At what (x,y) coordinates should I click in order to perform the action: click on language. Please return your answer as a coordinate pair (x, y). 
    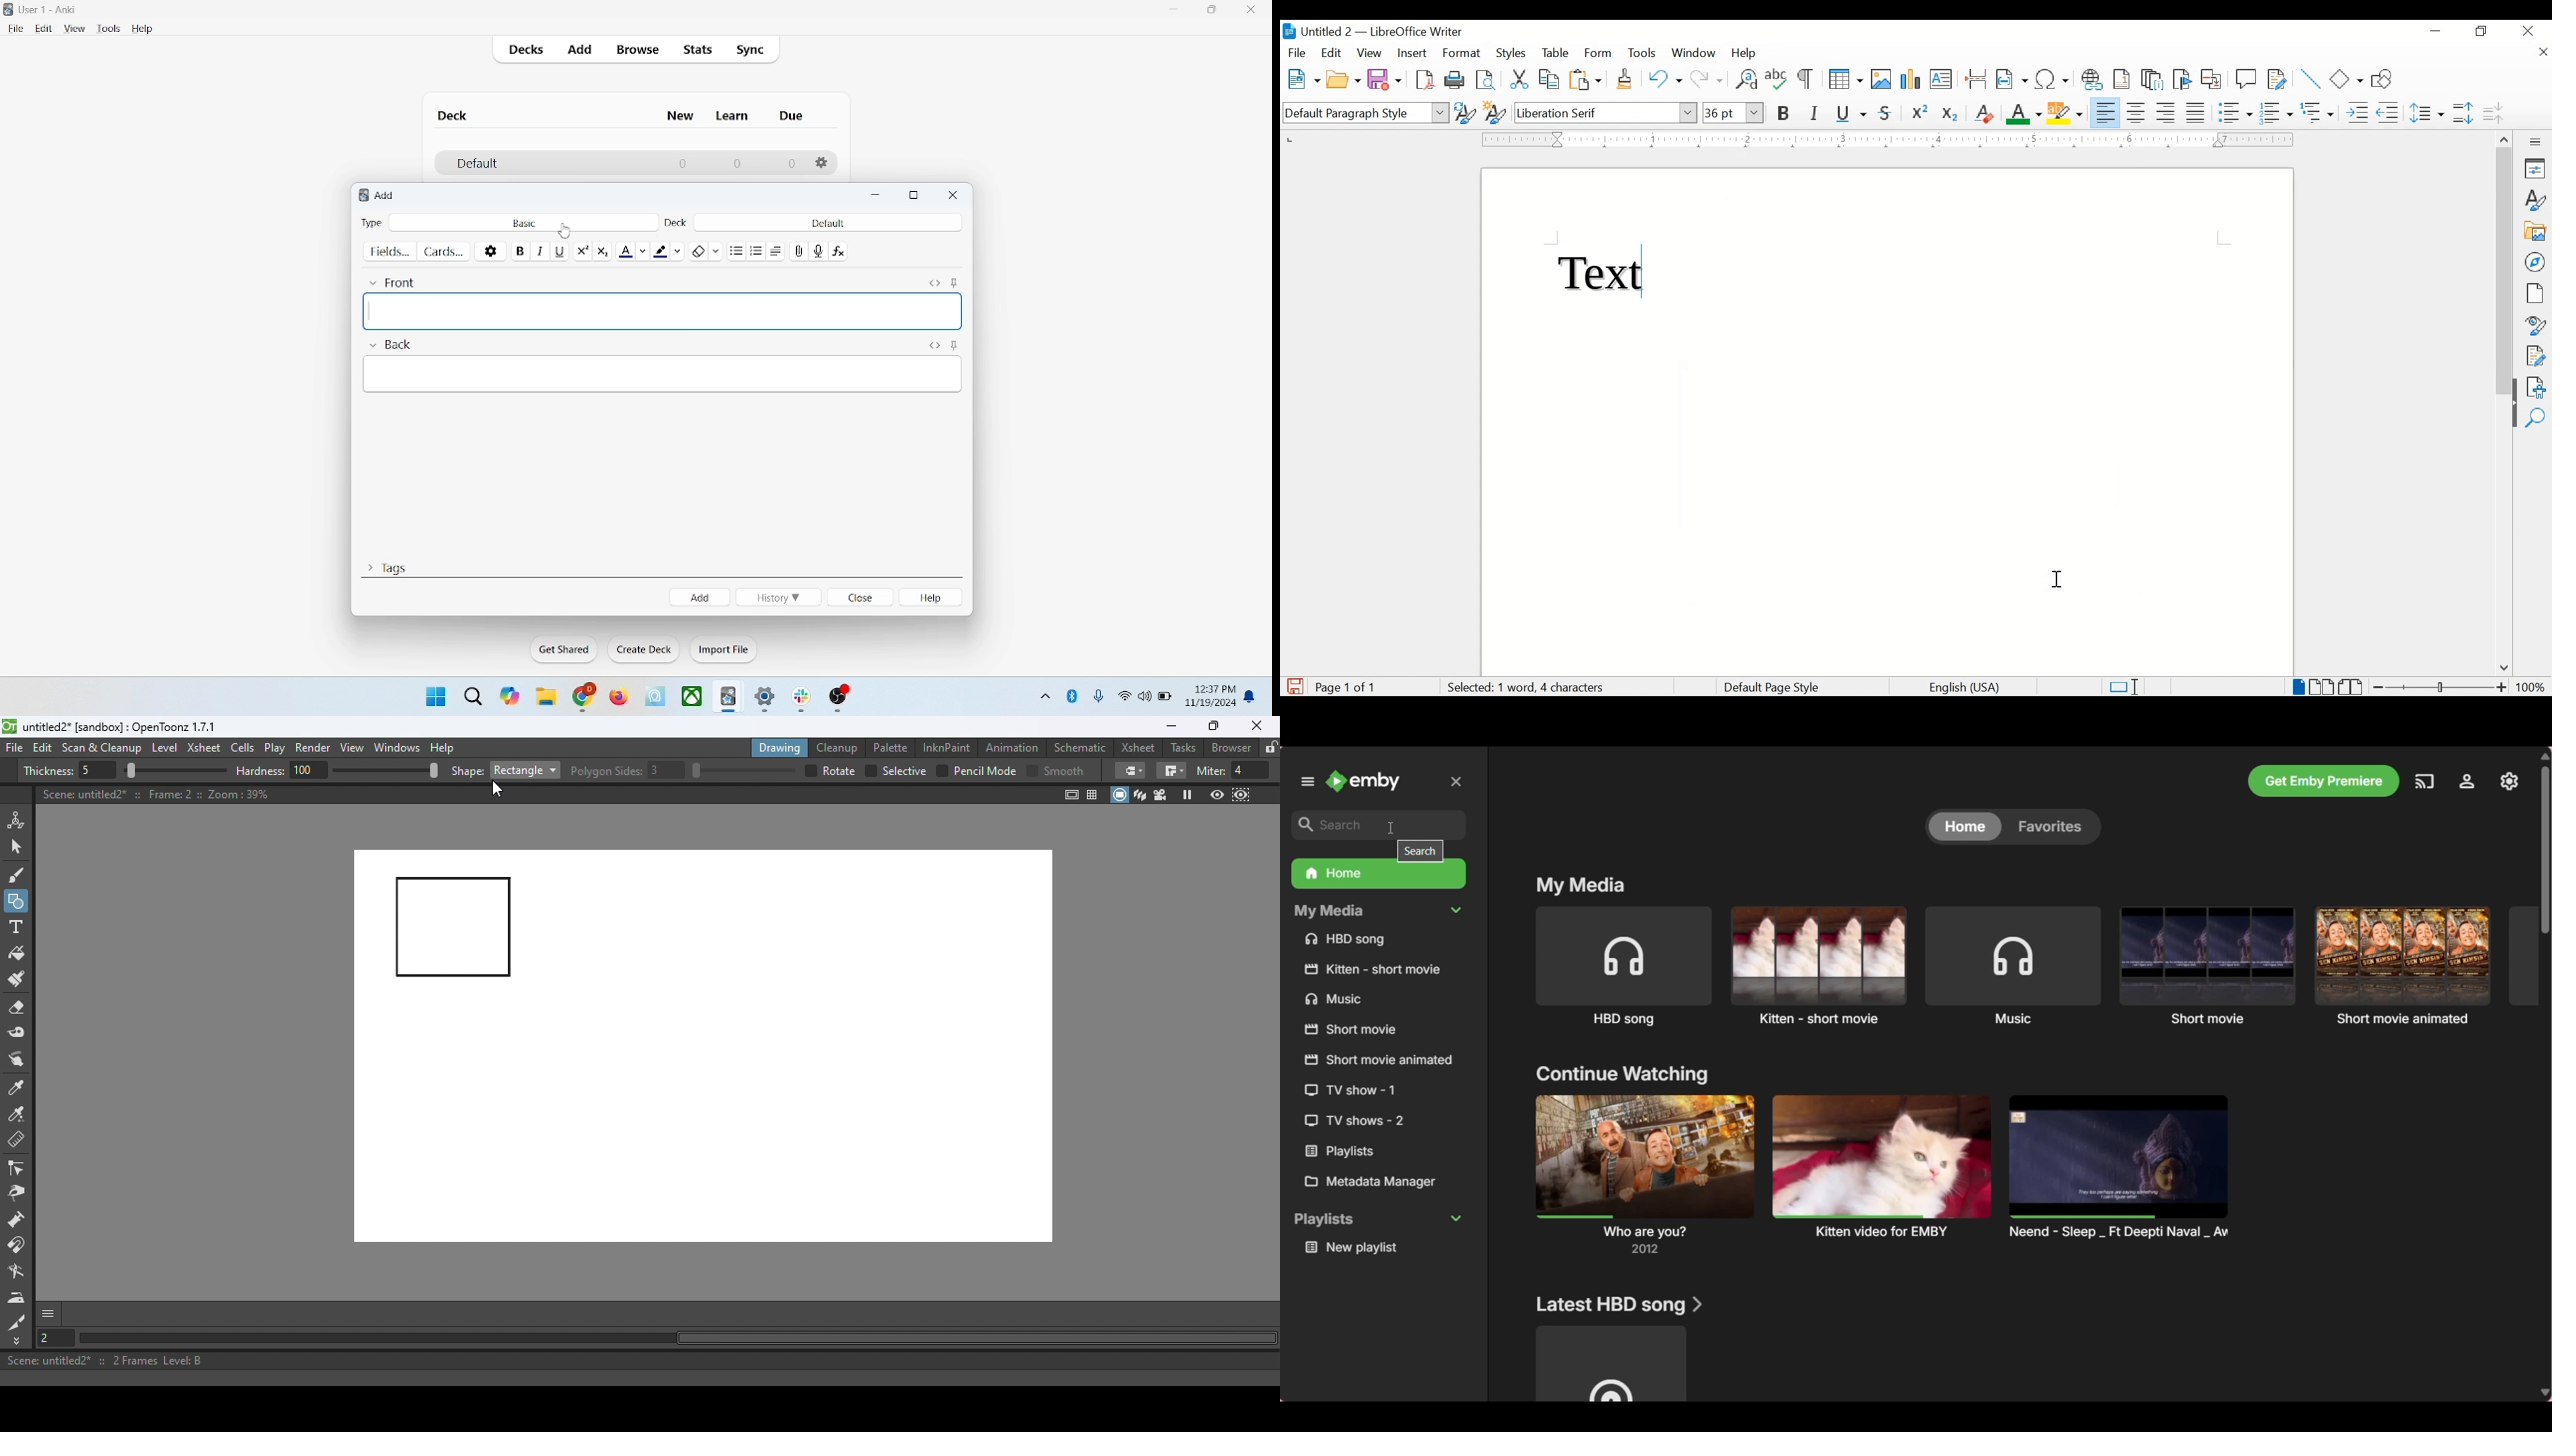
    Looking at the image, I should click on (1966, 688).